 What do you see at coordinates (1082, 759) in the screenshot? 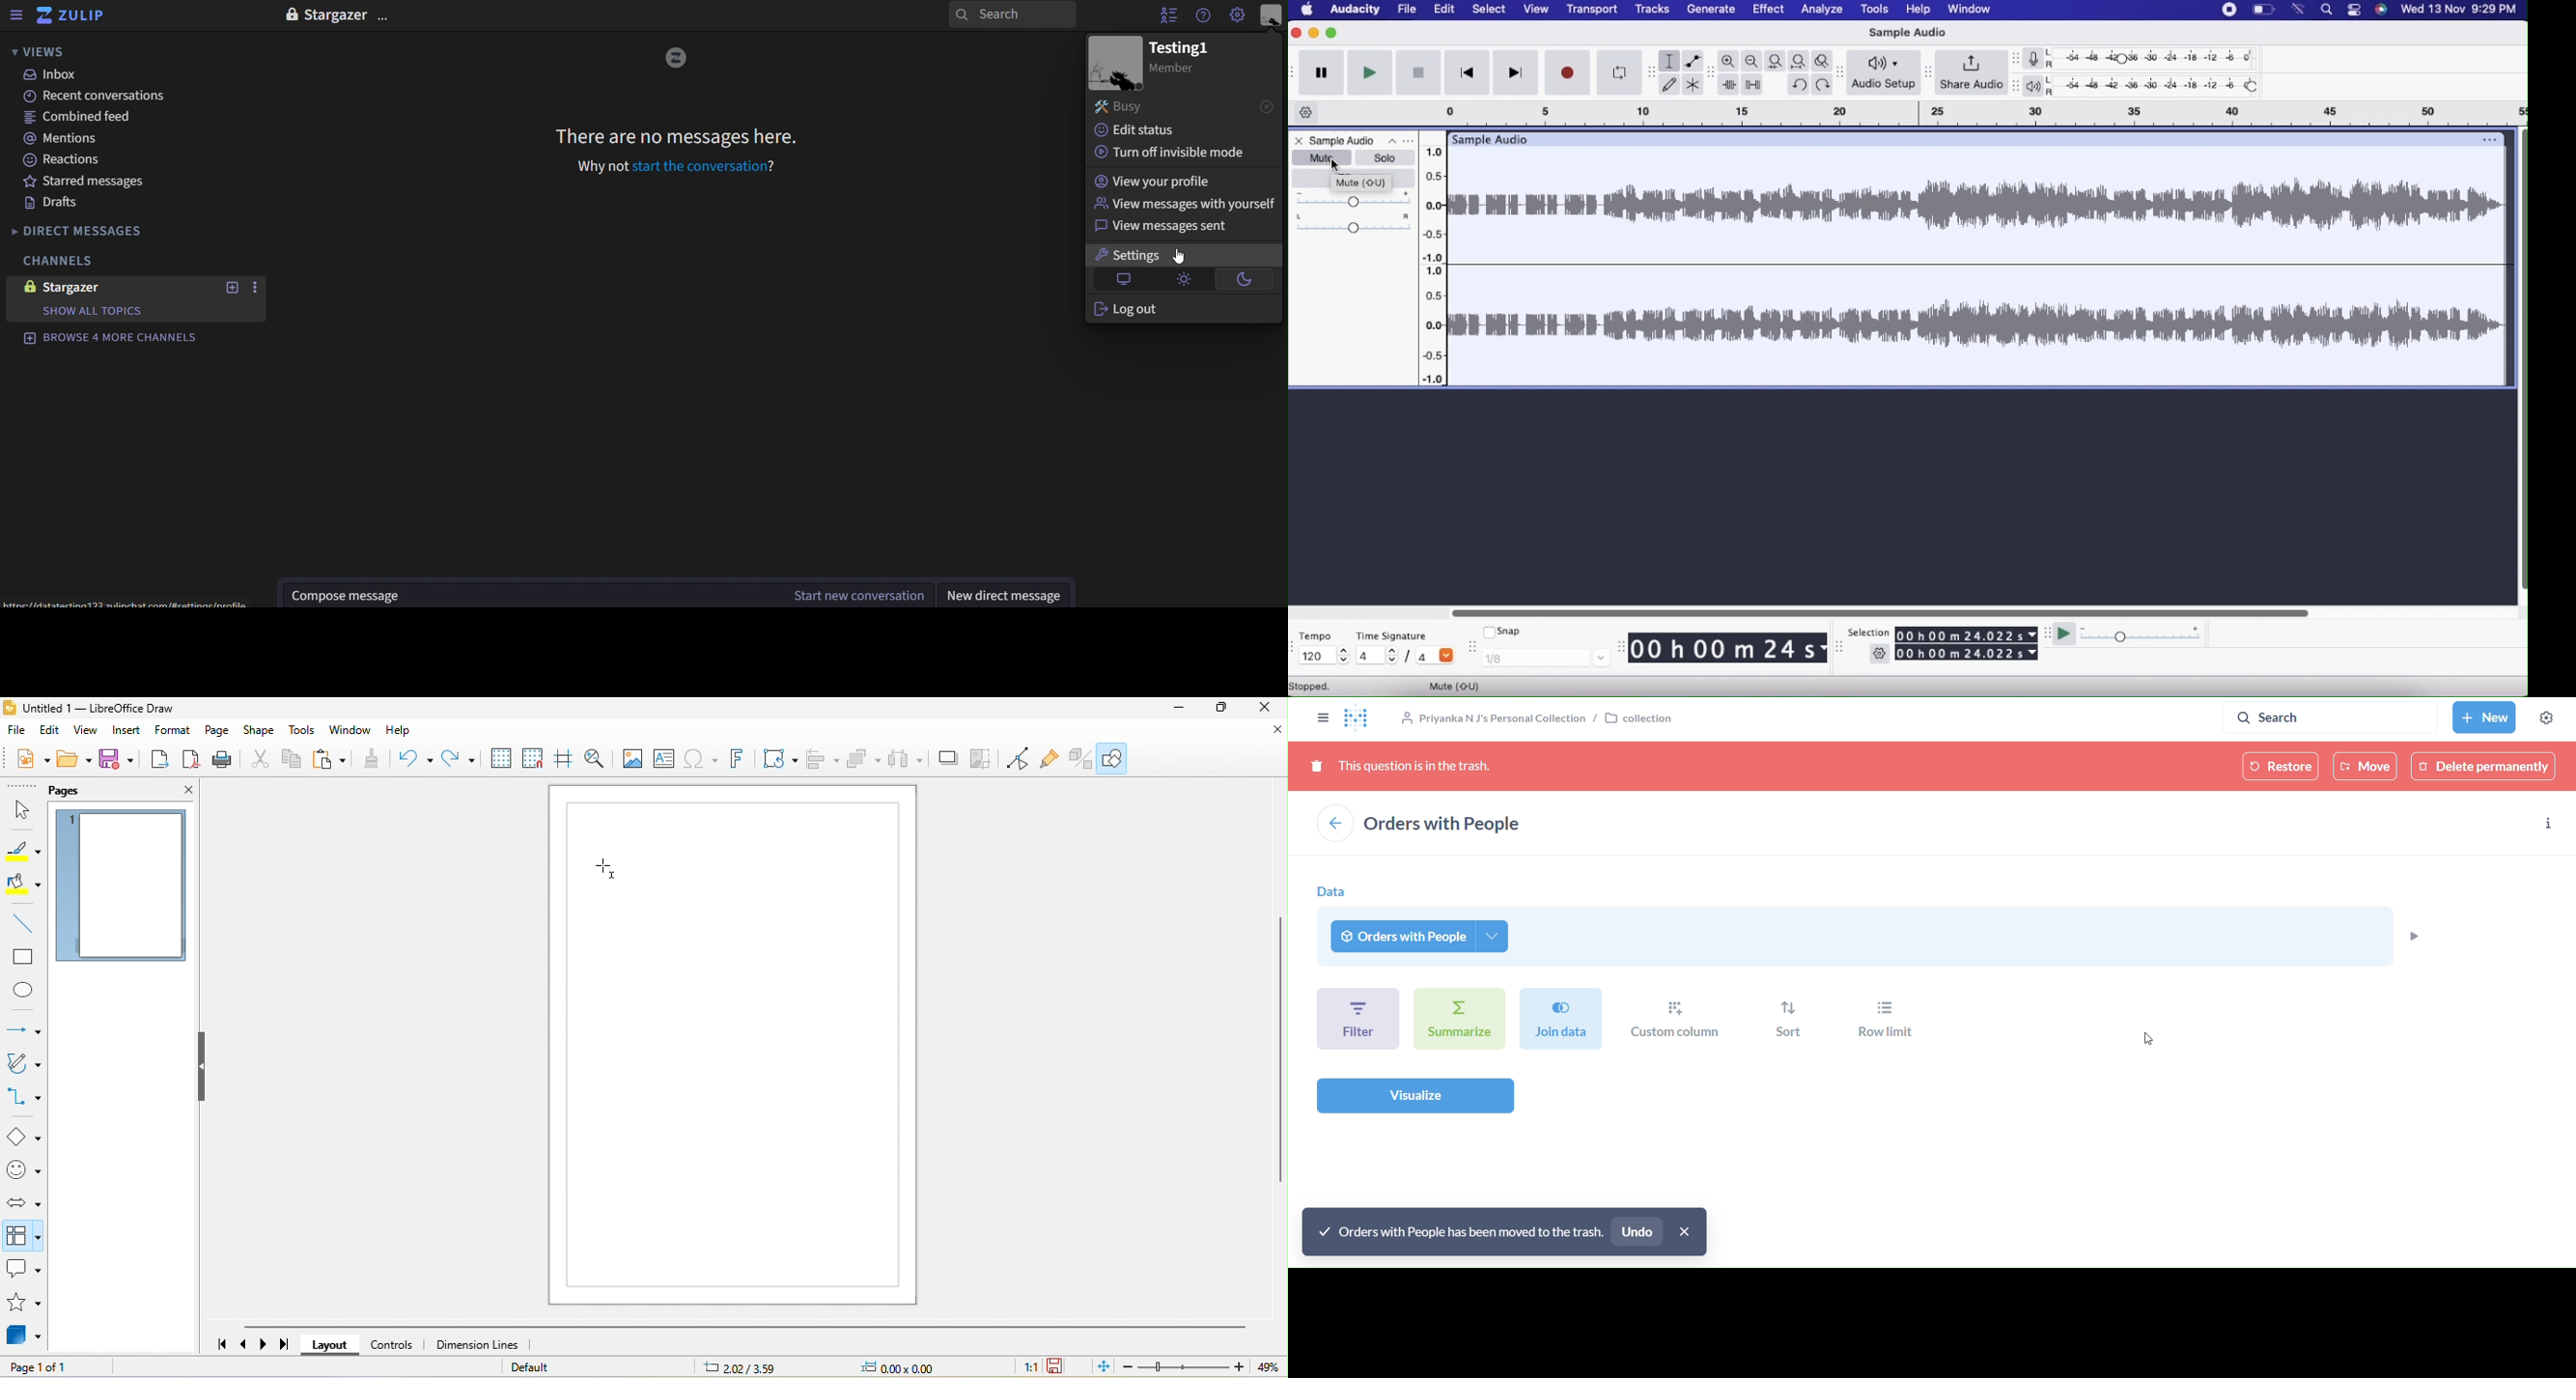
I see `toggle extrusion` at bounding box center [1082, 759].